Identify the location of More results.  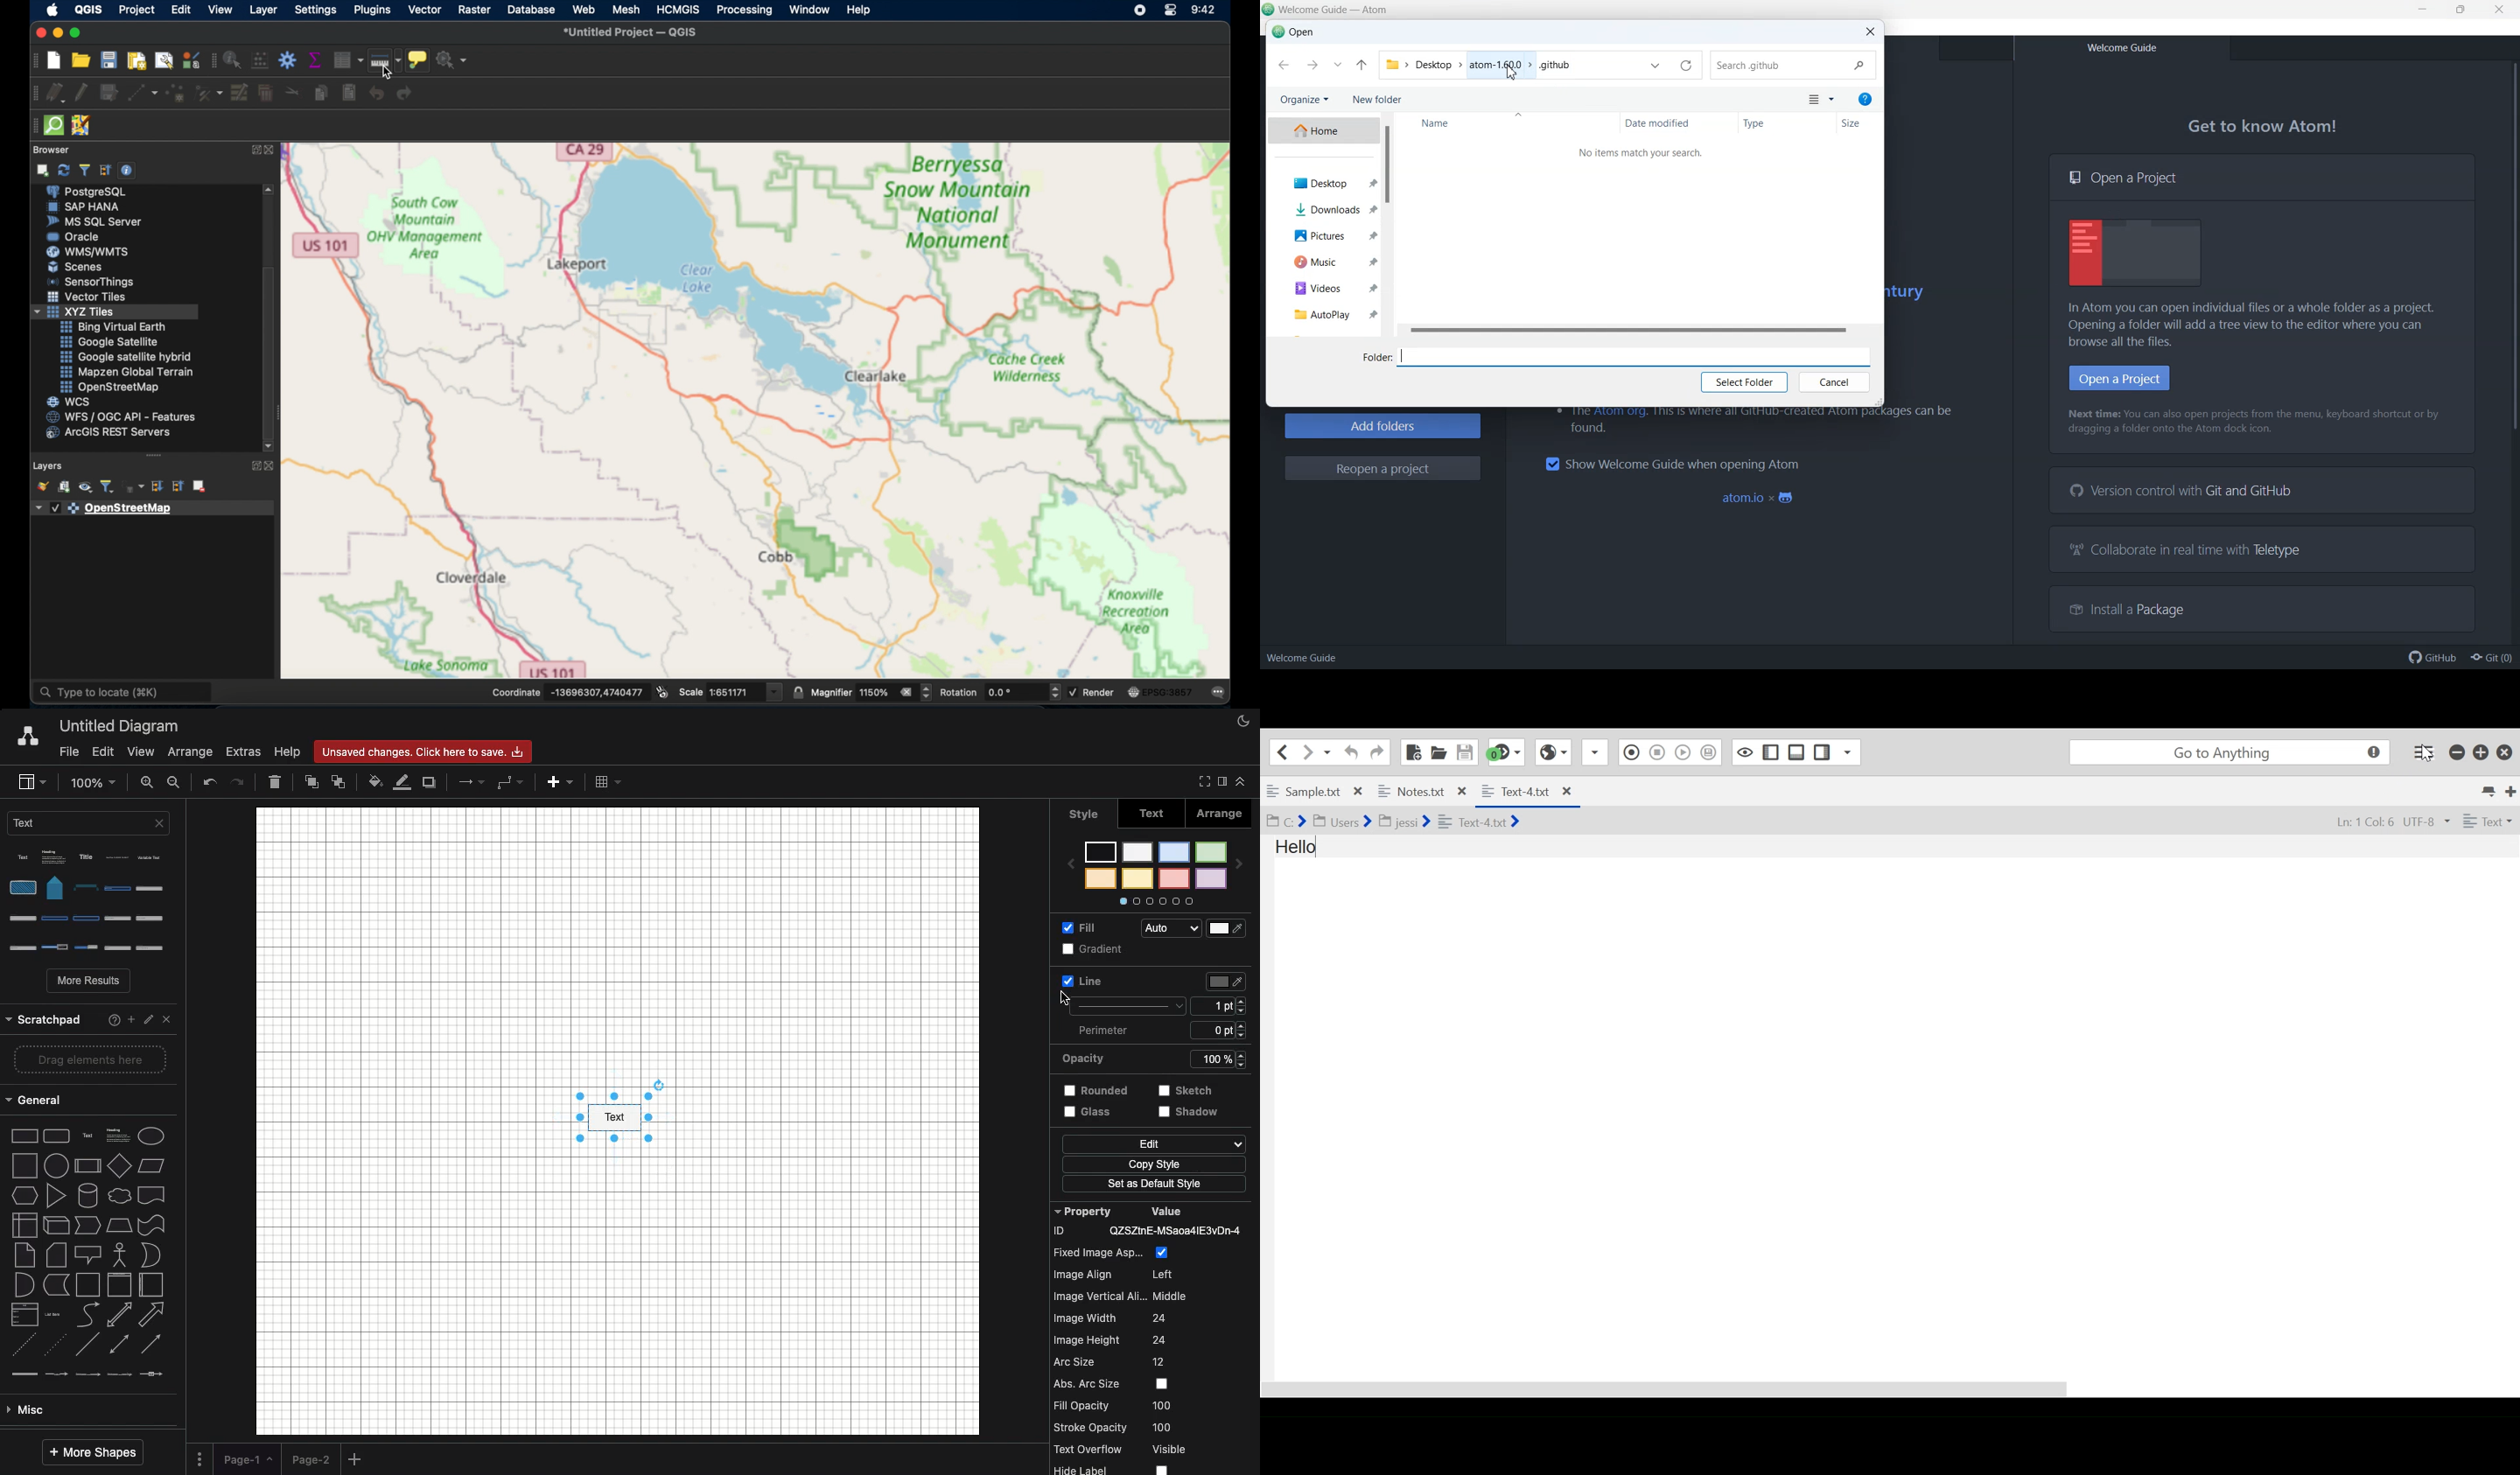
(90, 982).